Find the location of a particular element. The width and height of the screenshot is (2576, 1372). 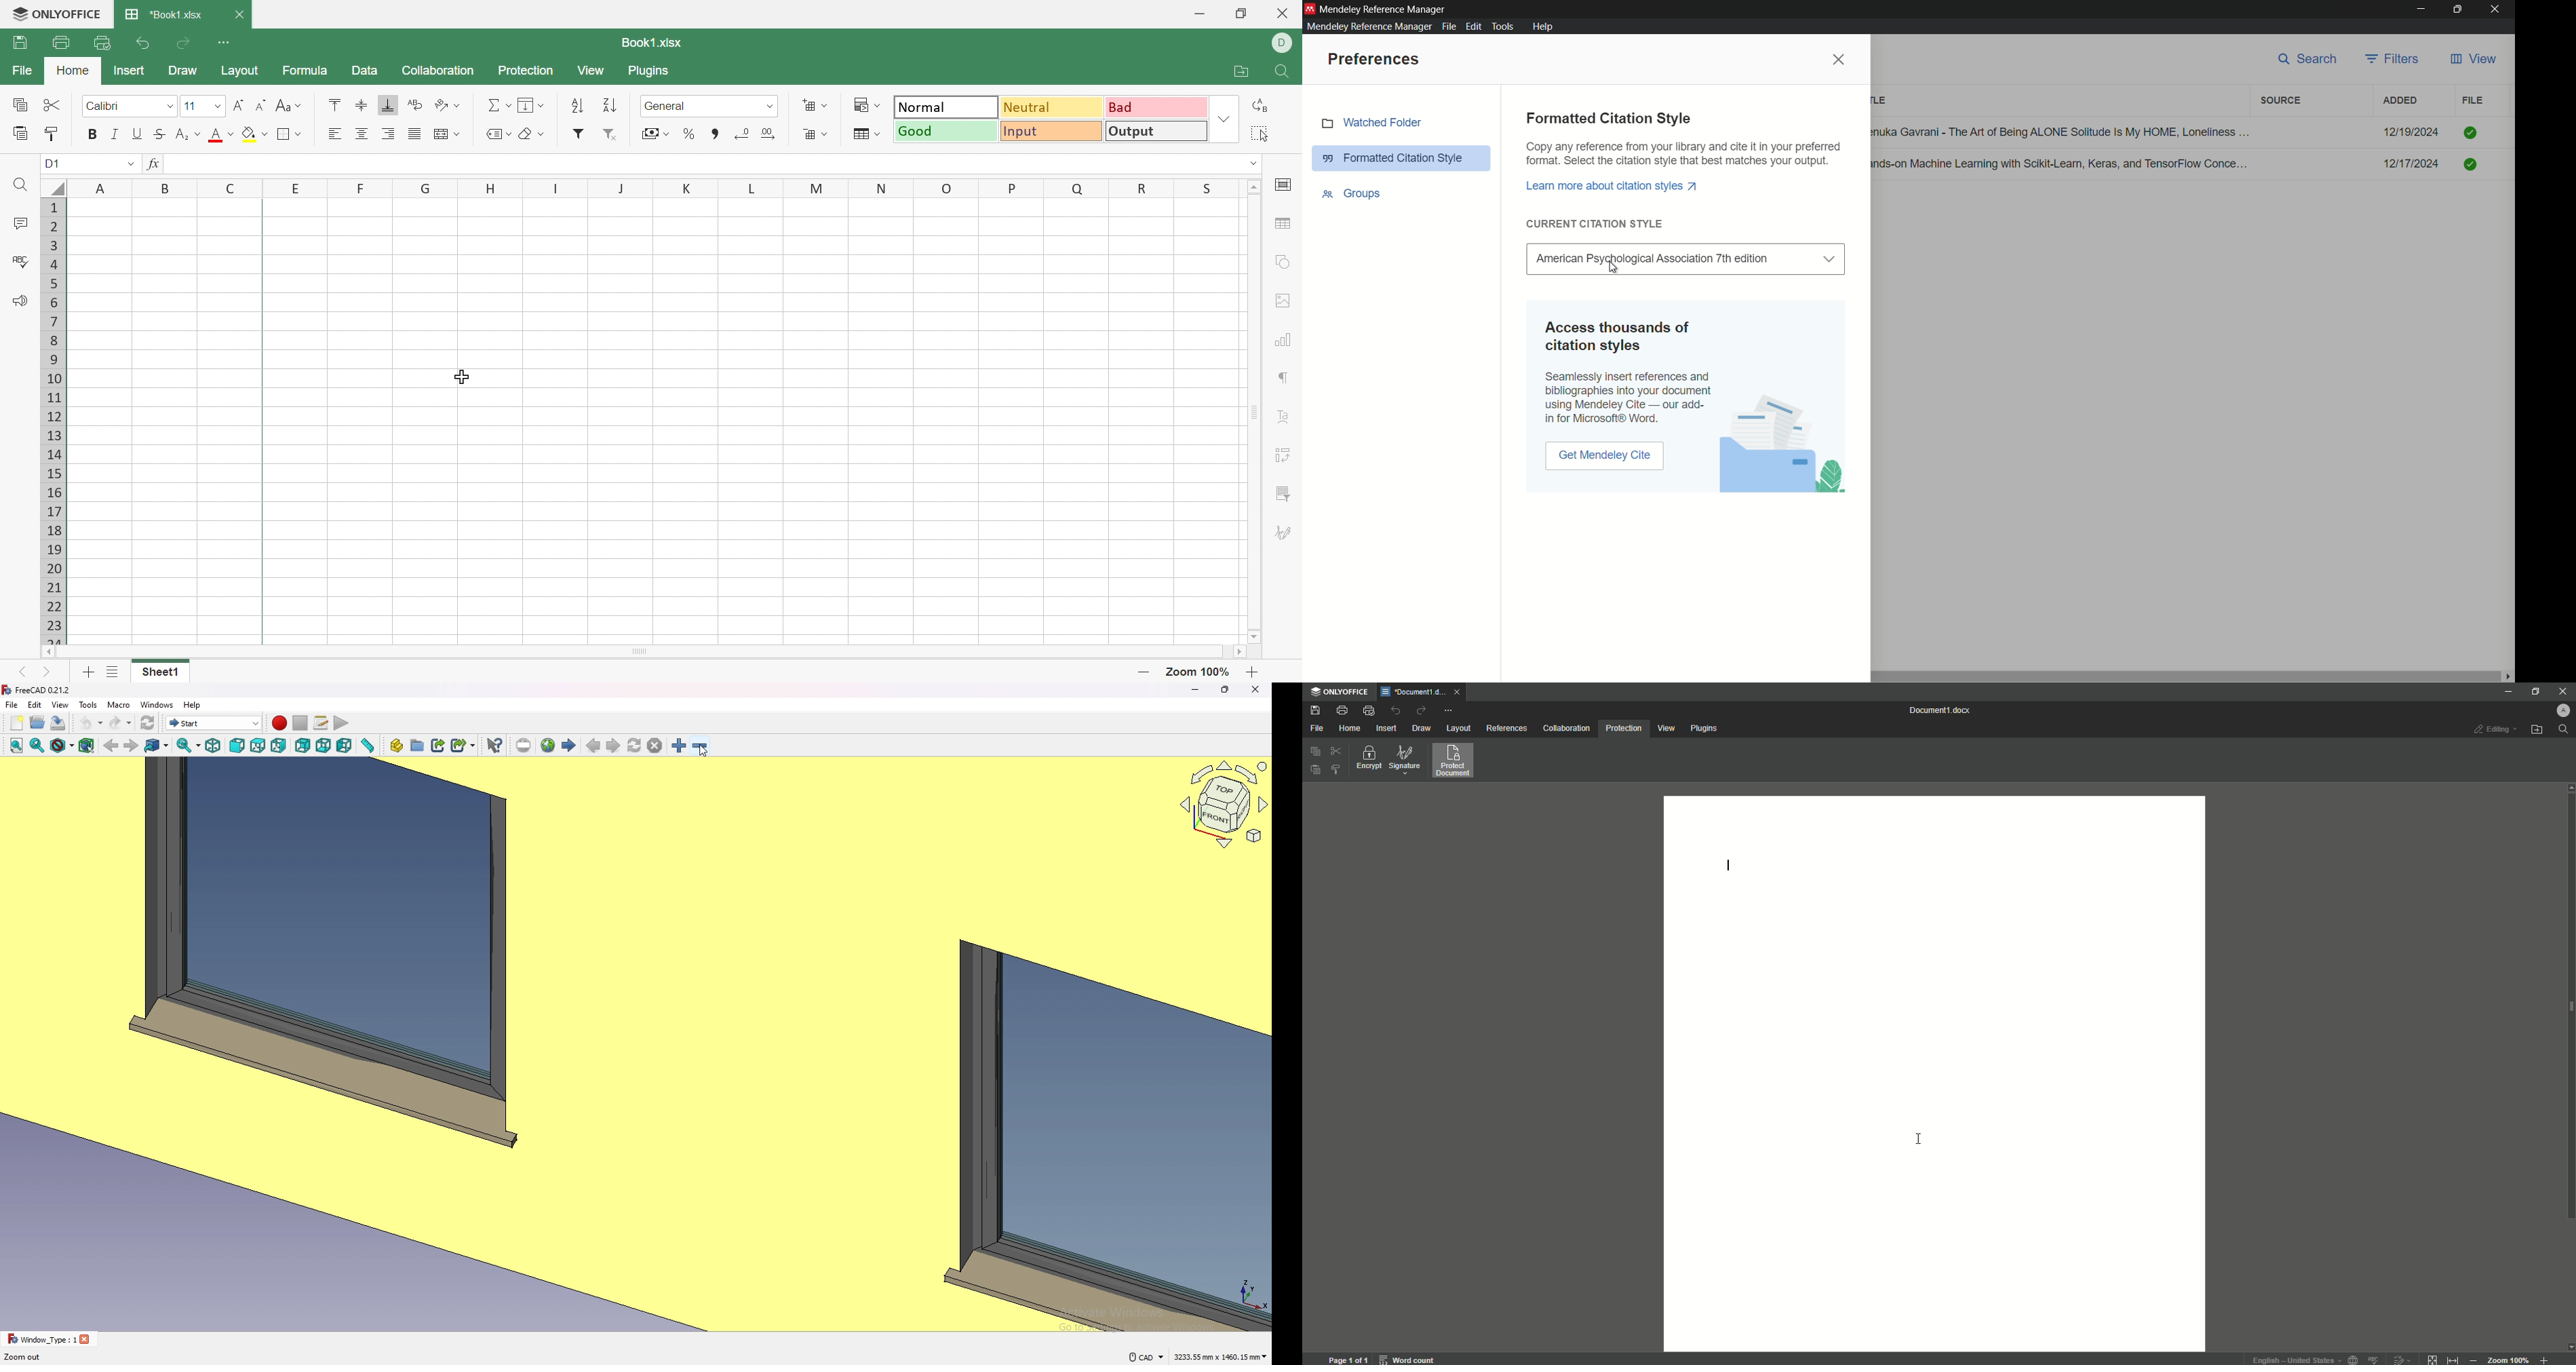

Profile is located at coordinates (2566, 708).